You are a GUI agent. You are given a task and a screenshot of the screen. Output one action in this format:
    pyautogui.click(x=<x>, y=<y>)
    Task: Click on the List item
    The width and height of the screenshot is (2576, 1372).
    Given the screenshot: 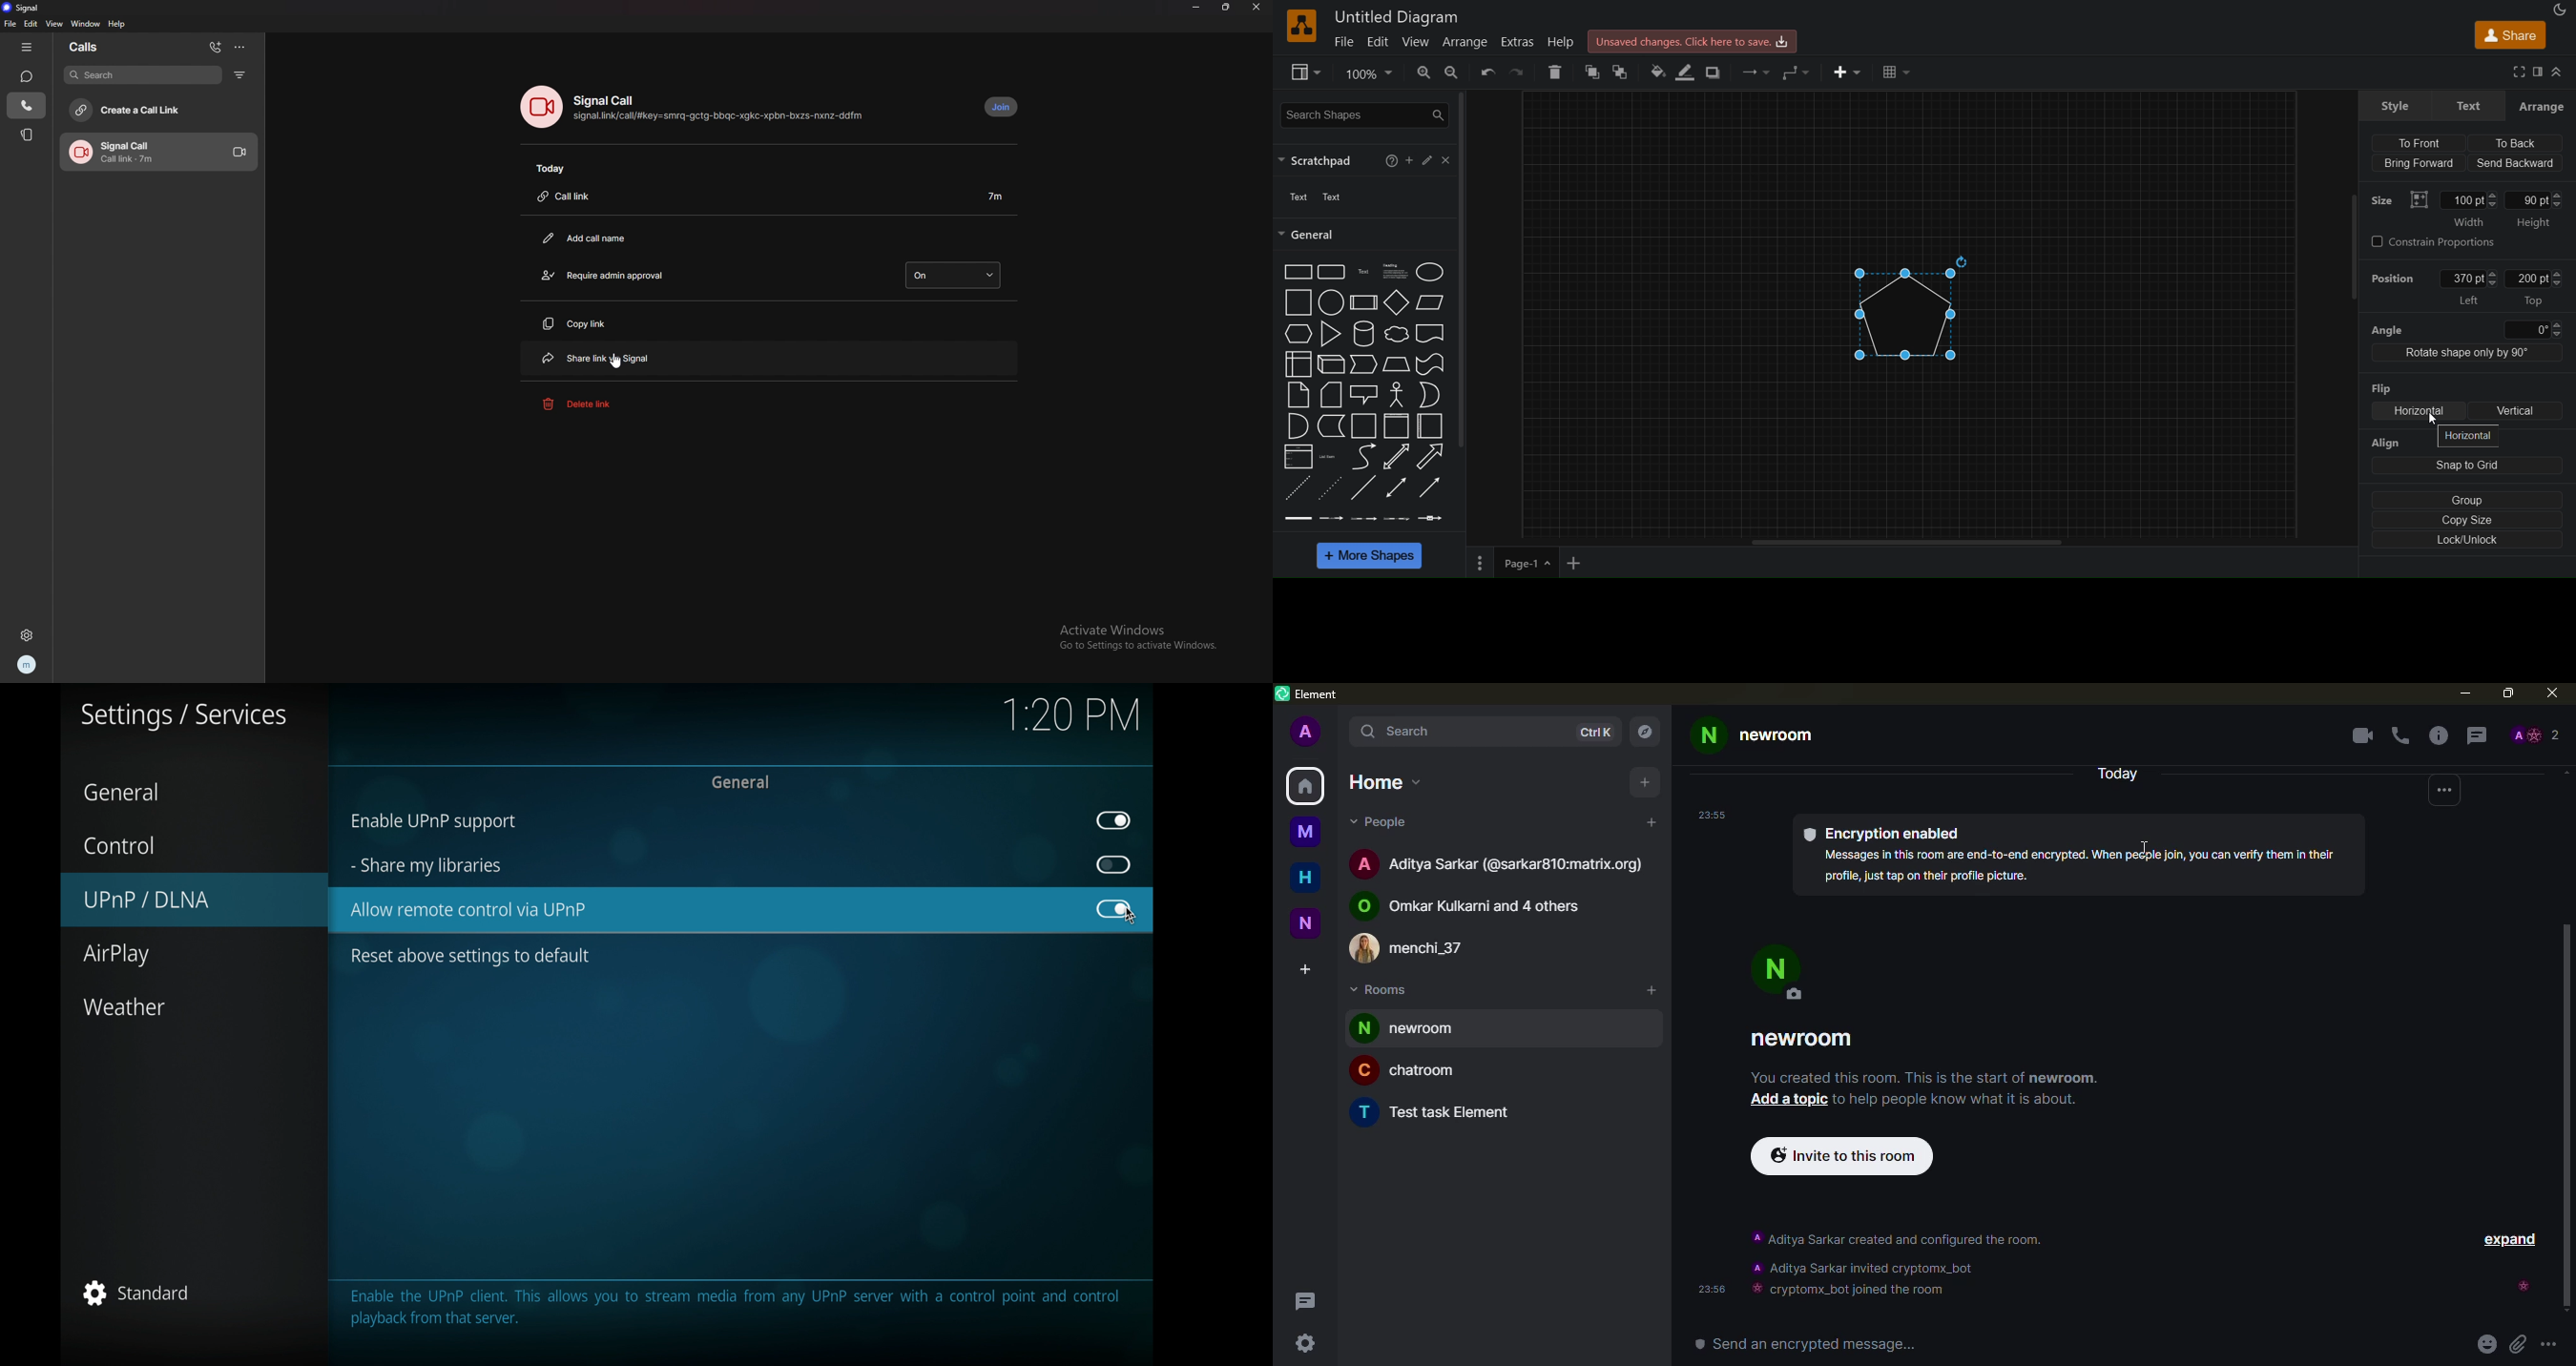 What is the action you would take?
    pyautogui.click(x=1330, y=457)
    